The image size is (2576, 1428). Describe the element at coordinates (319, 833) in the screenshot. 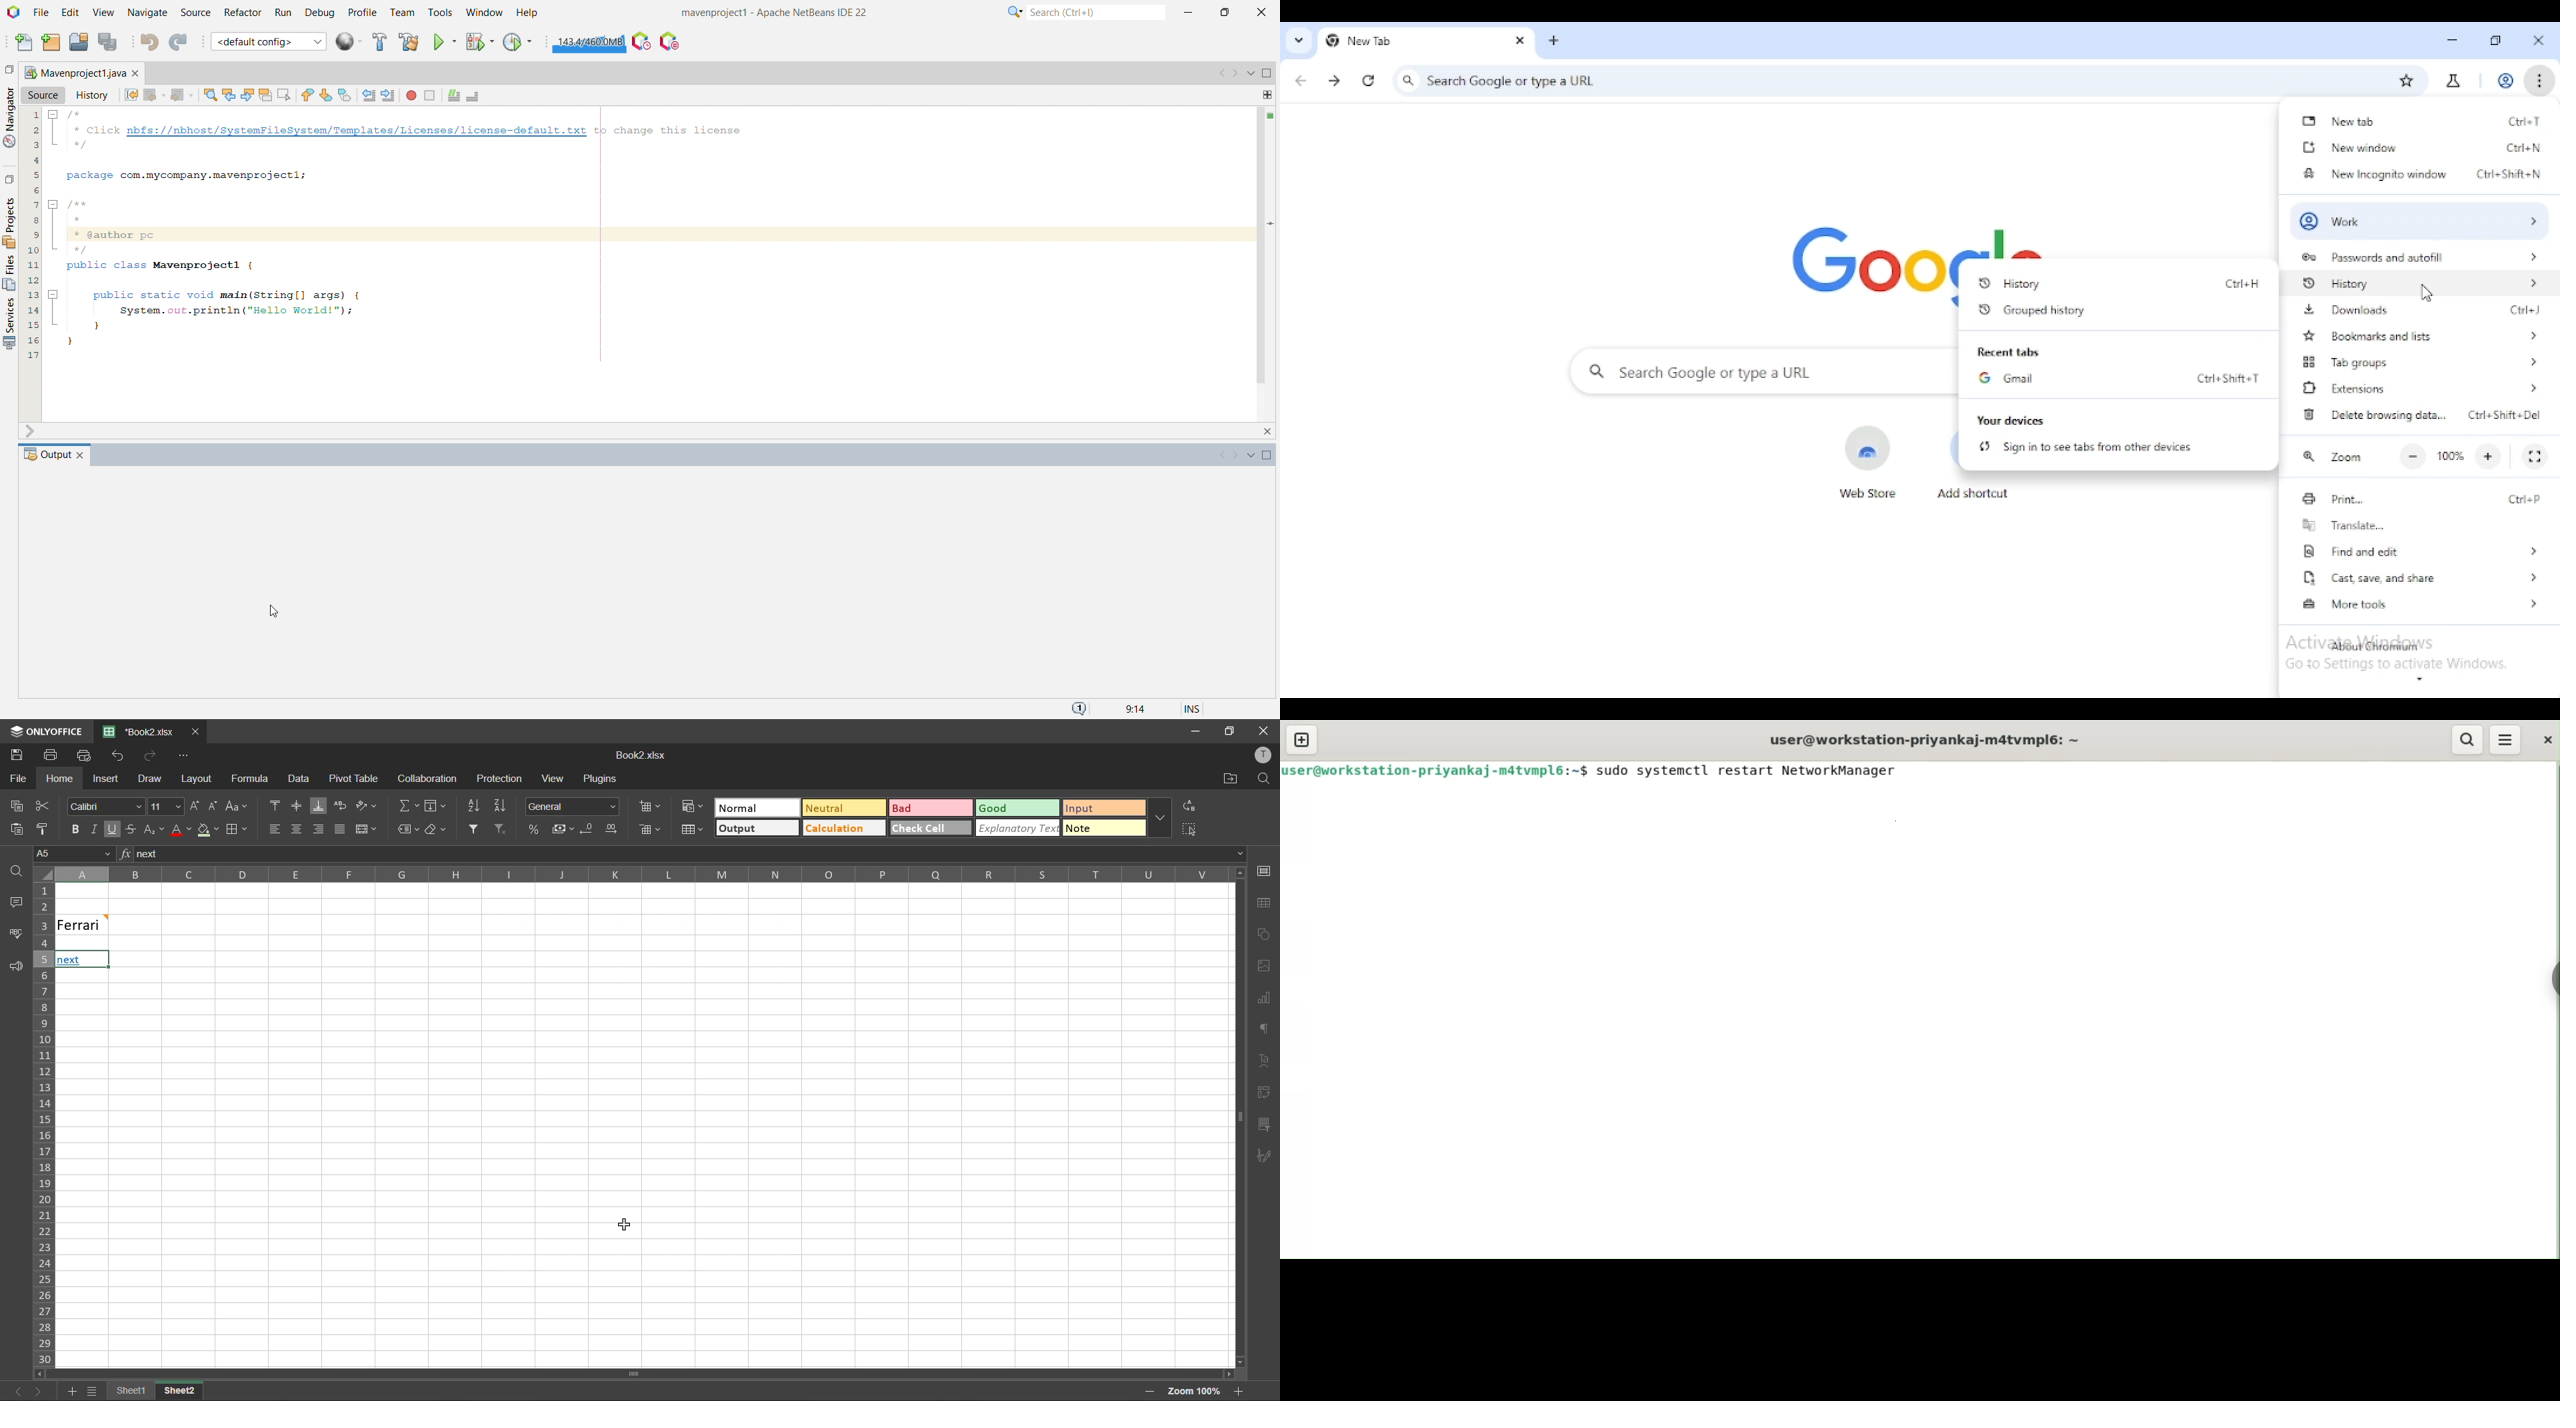

I see `align  right` at that location.